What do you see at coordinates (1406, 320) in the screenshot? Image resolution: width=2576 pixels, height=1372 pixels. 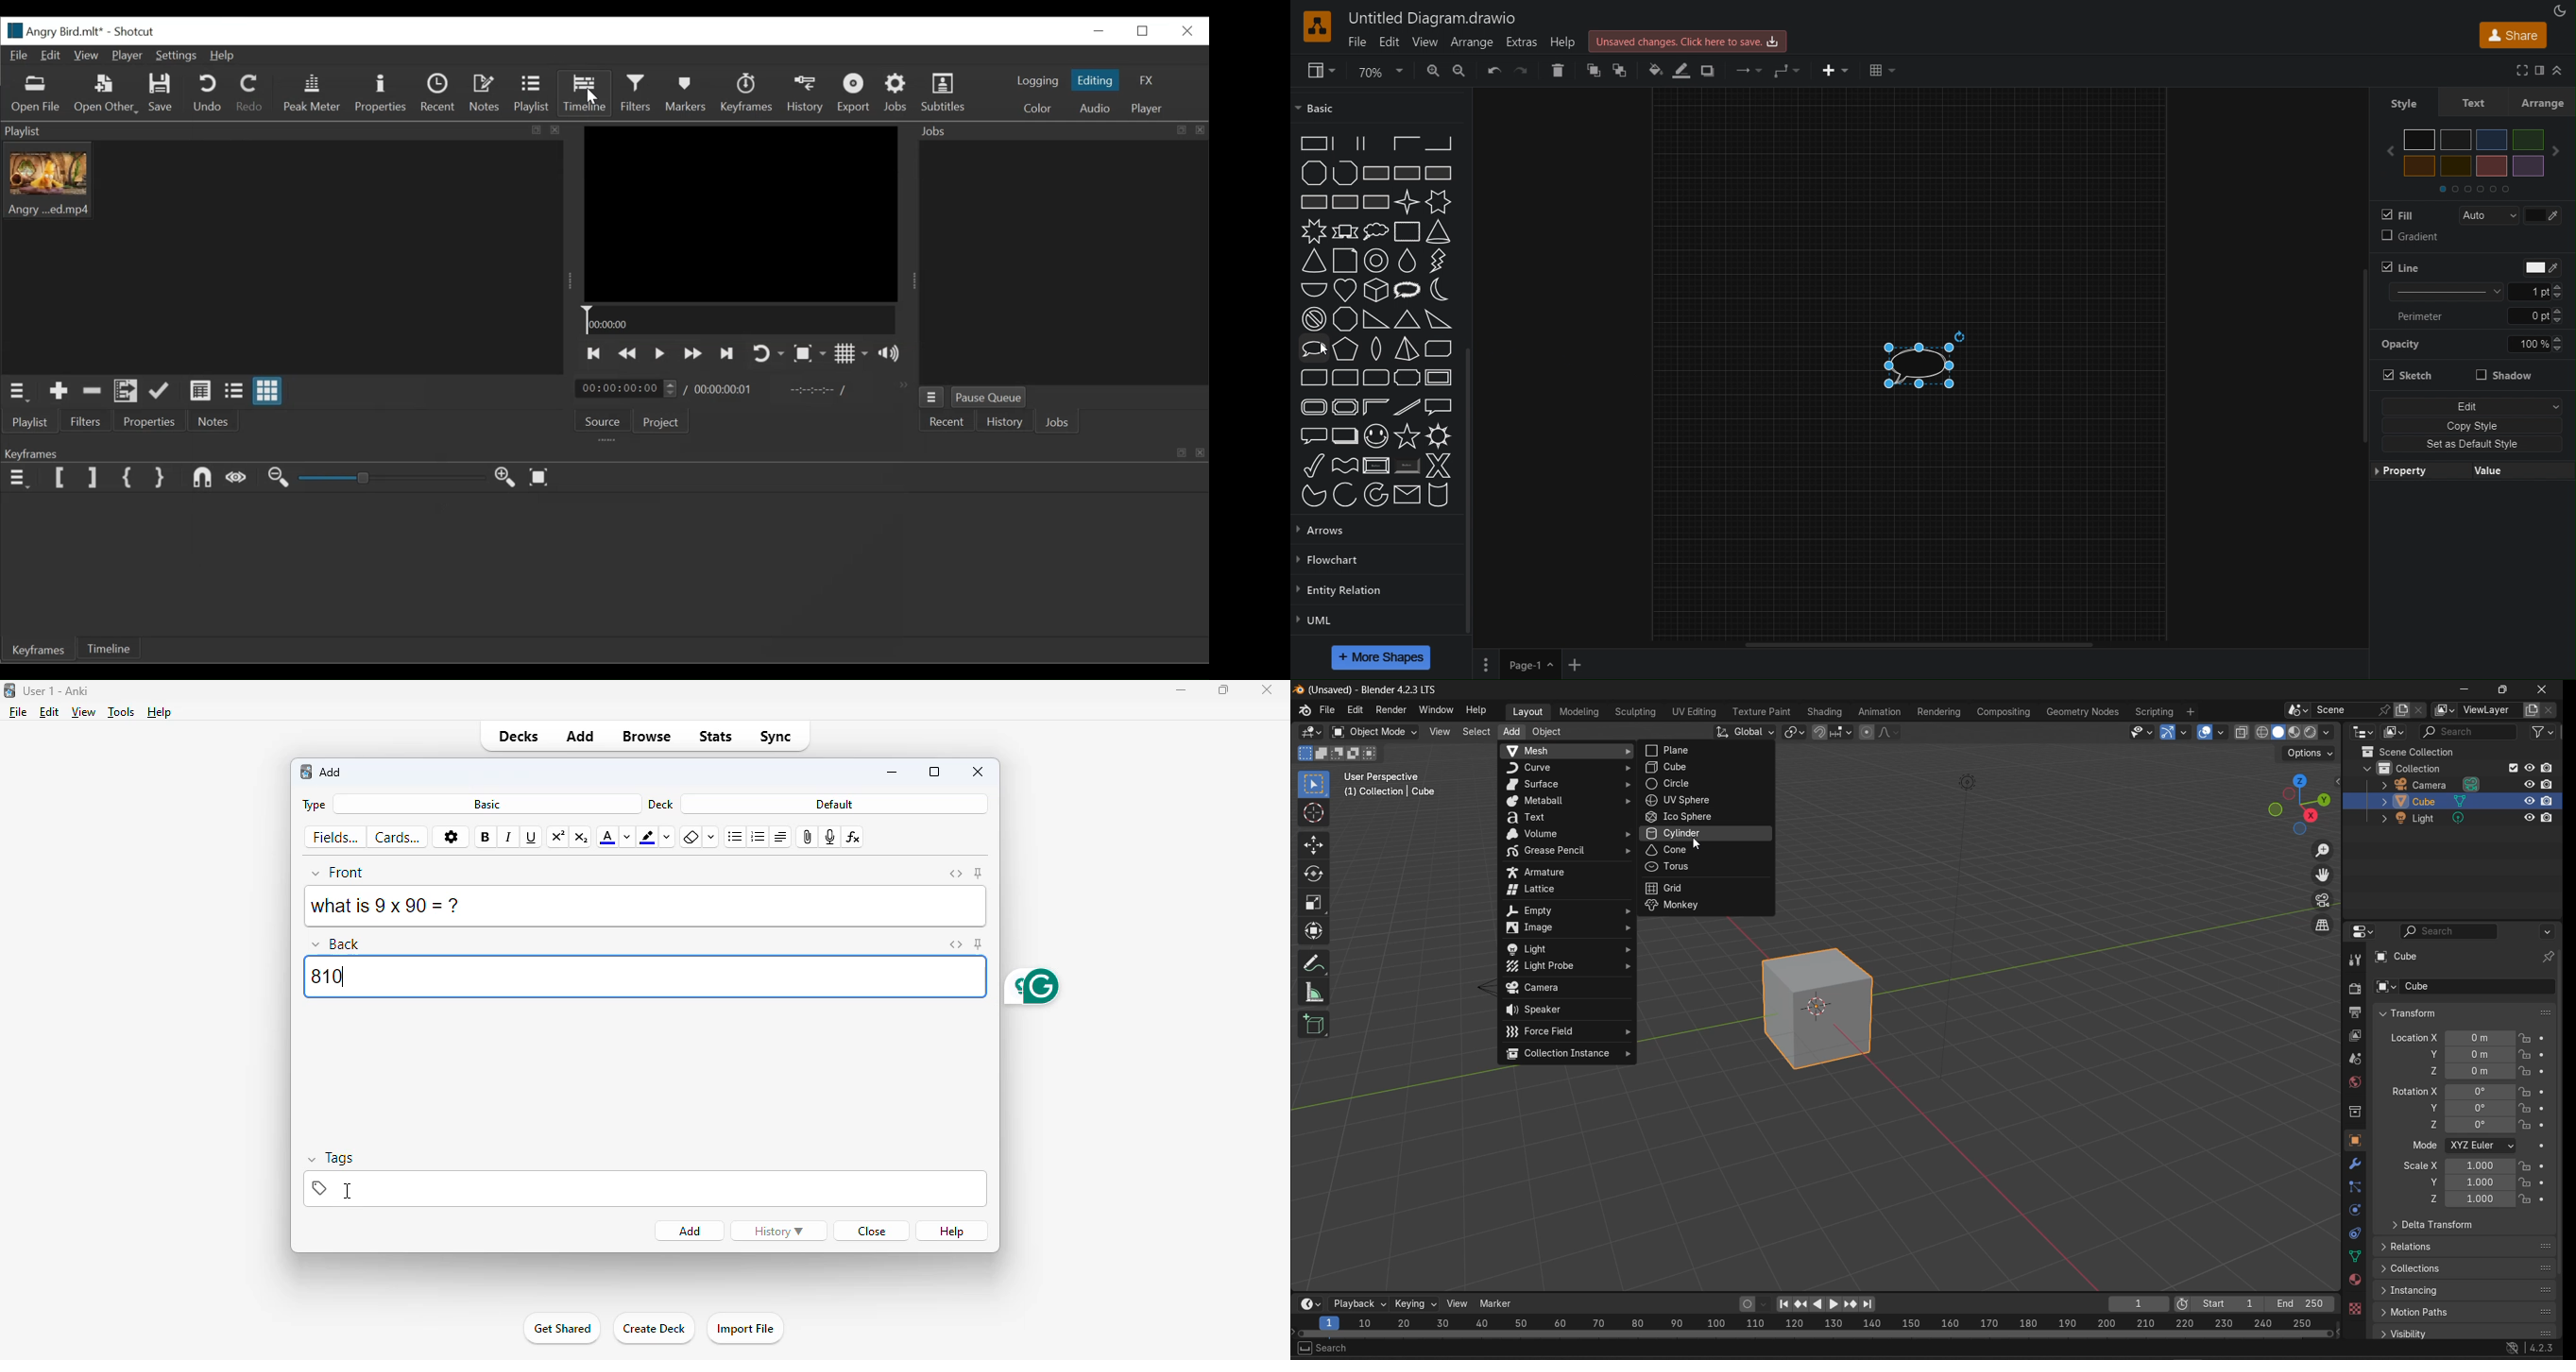 I see `Acute Triangle` at bounding box center [1406, 320].